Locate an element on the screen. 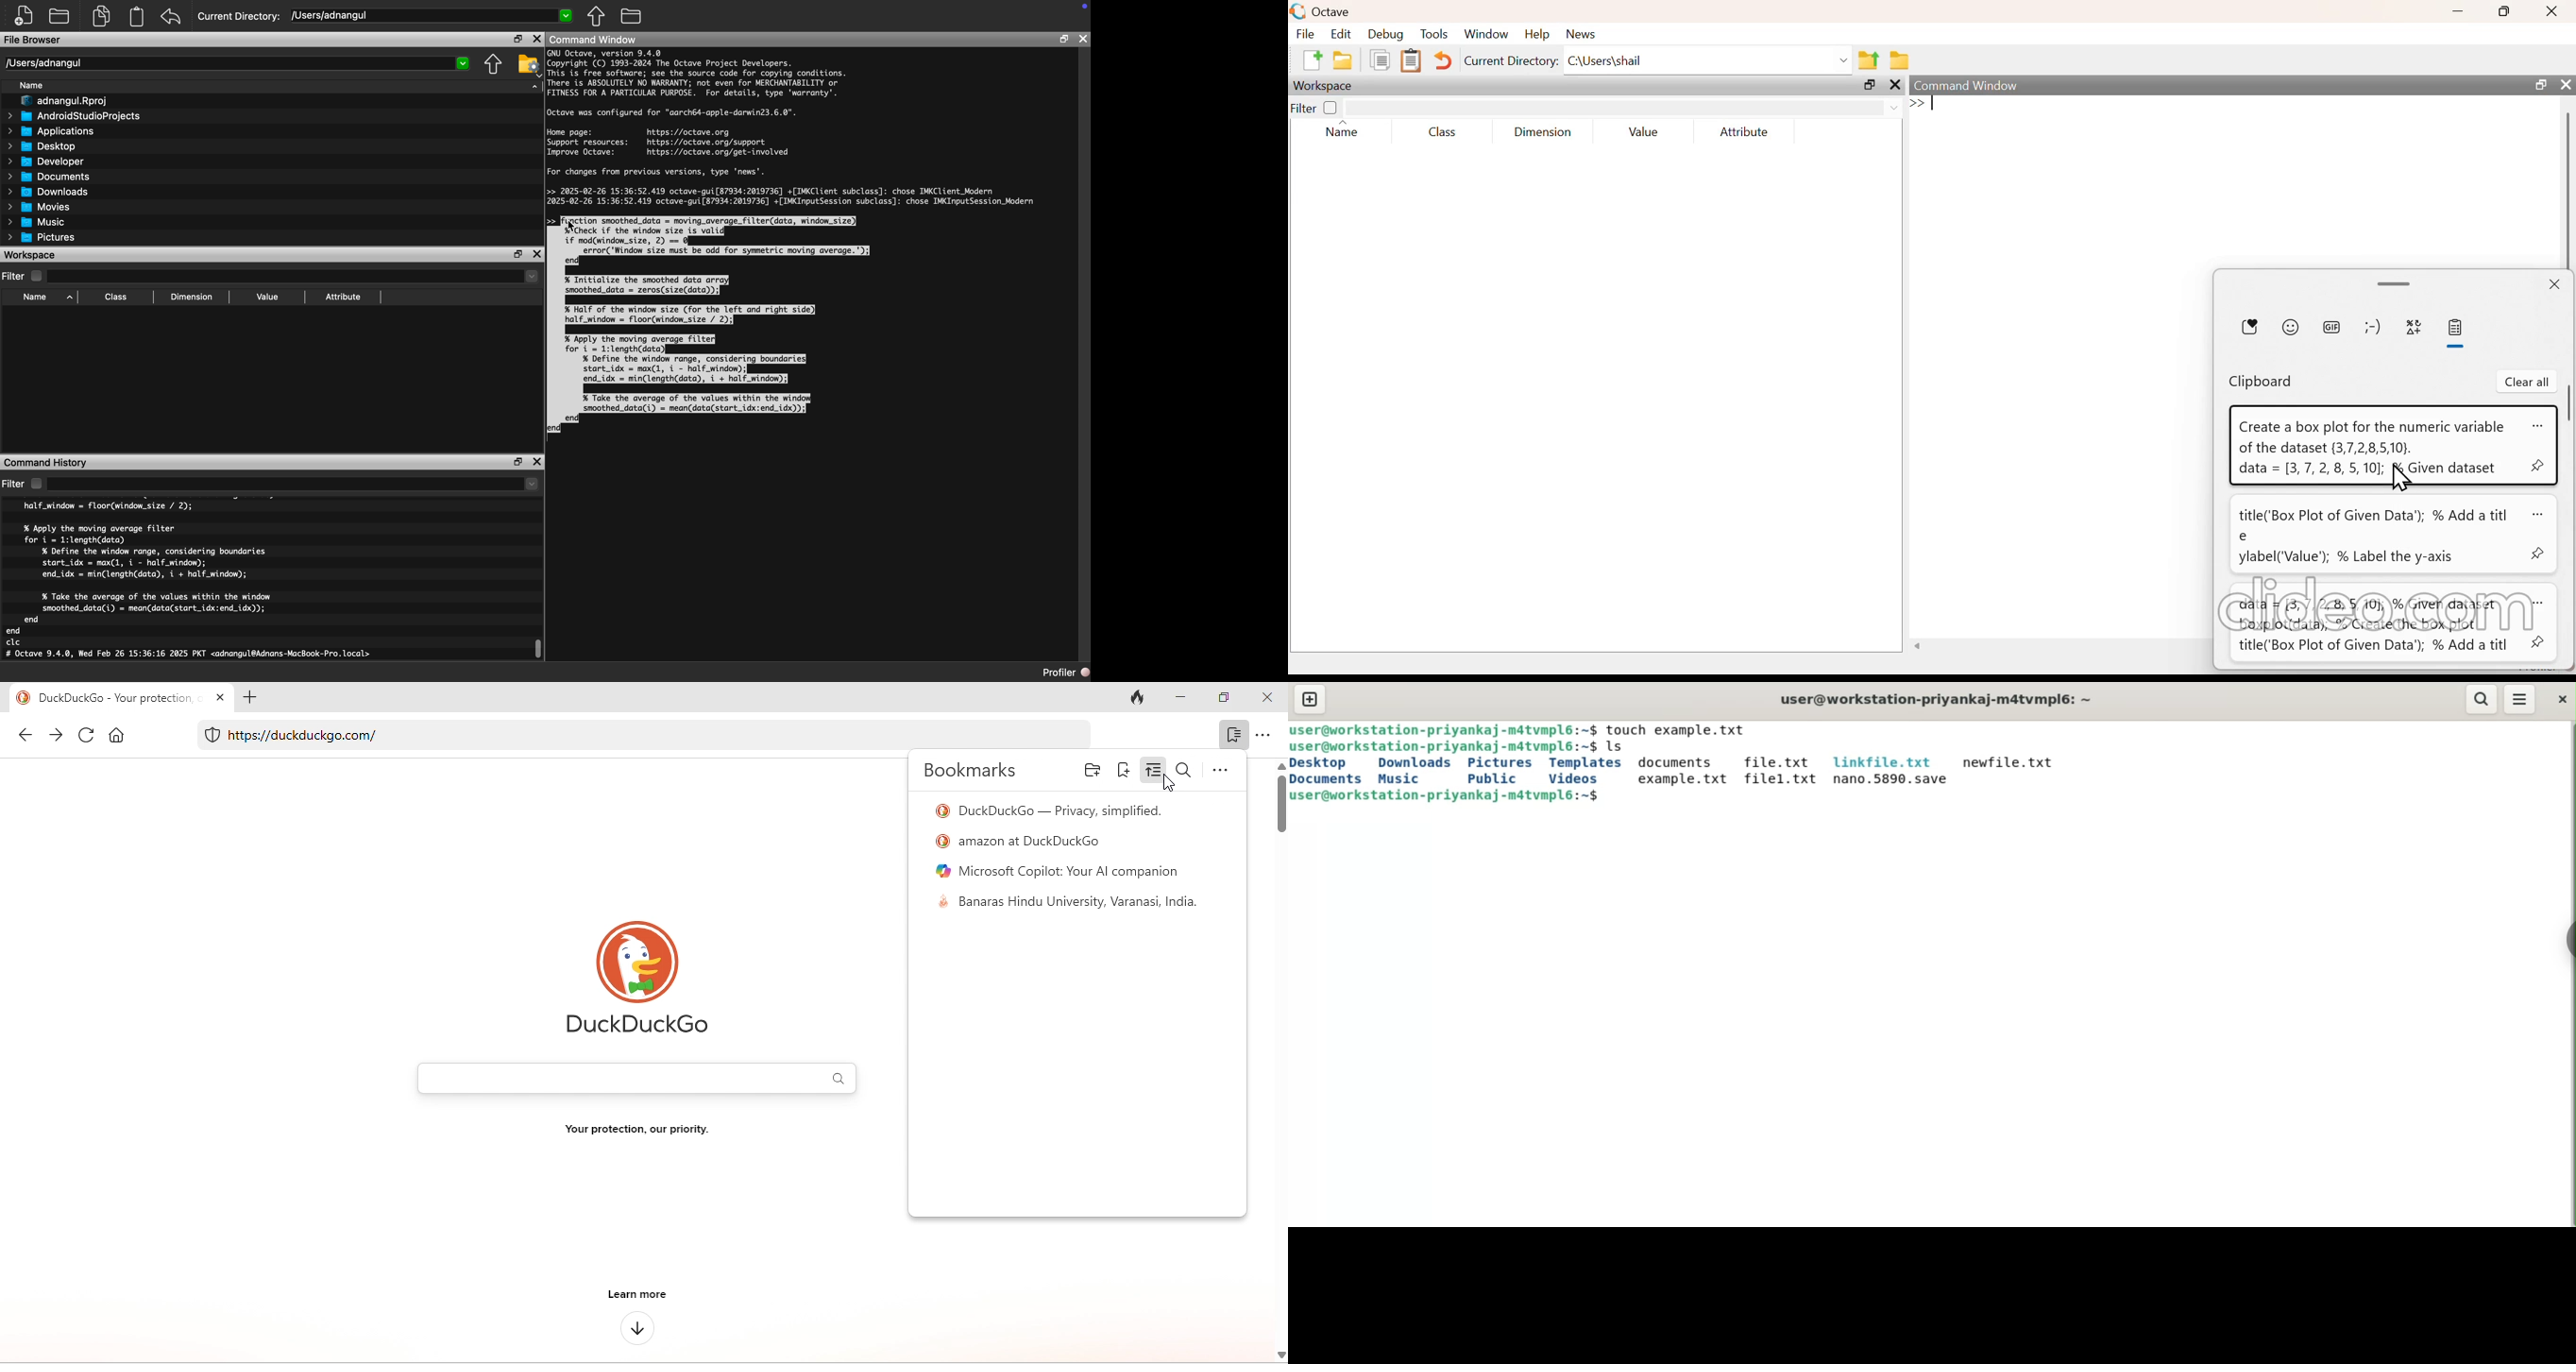  close is located at coordinates (2556, 285).